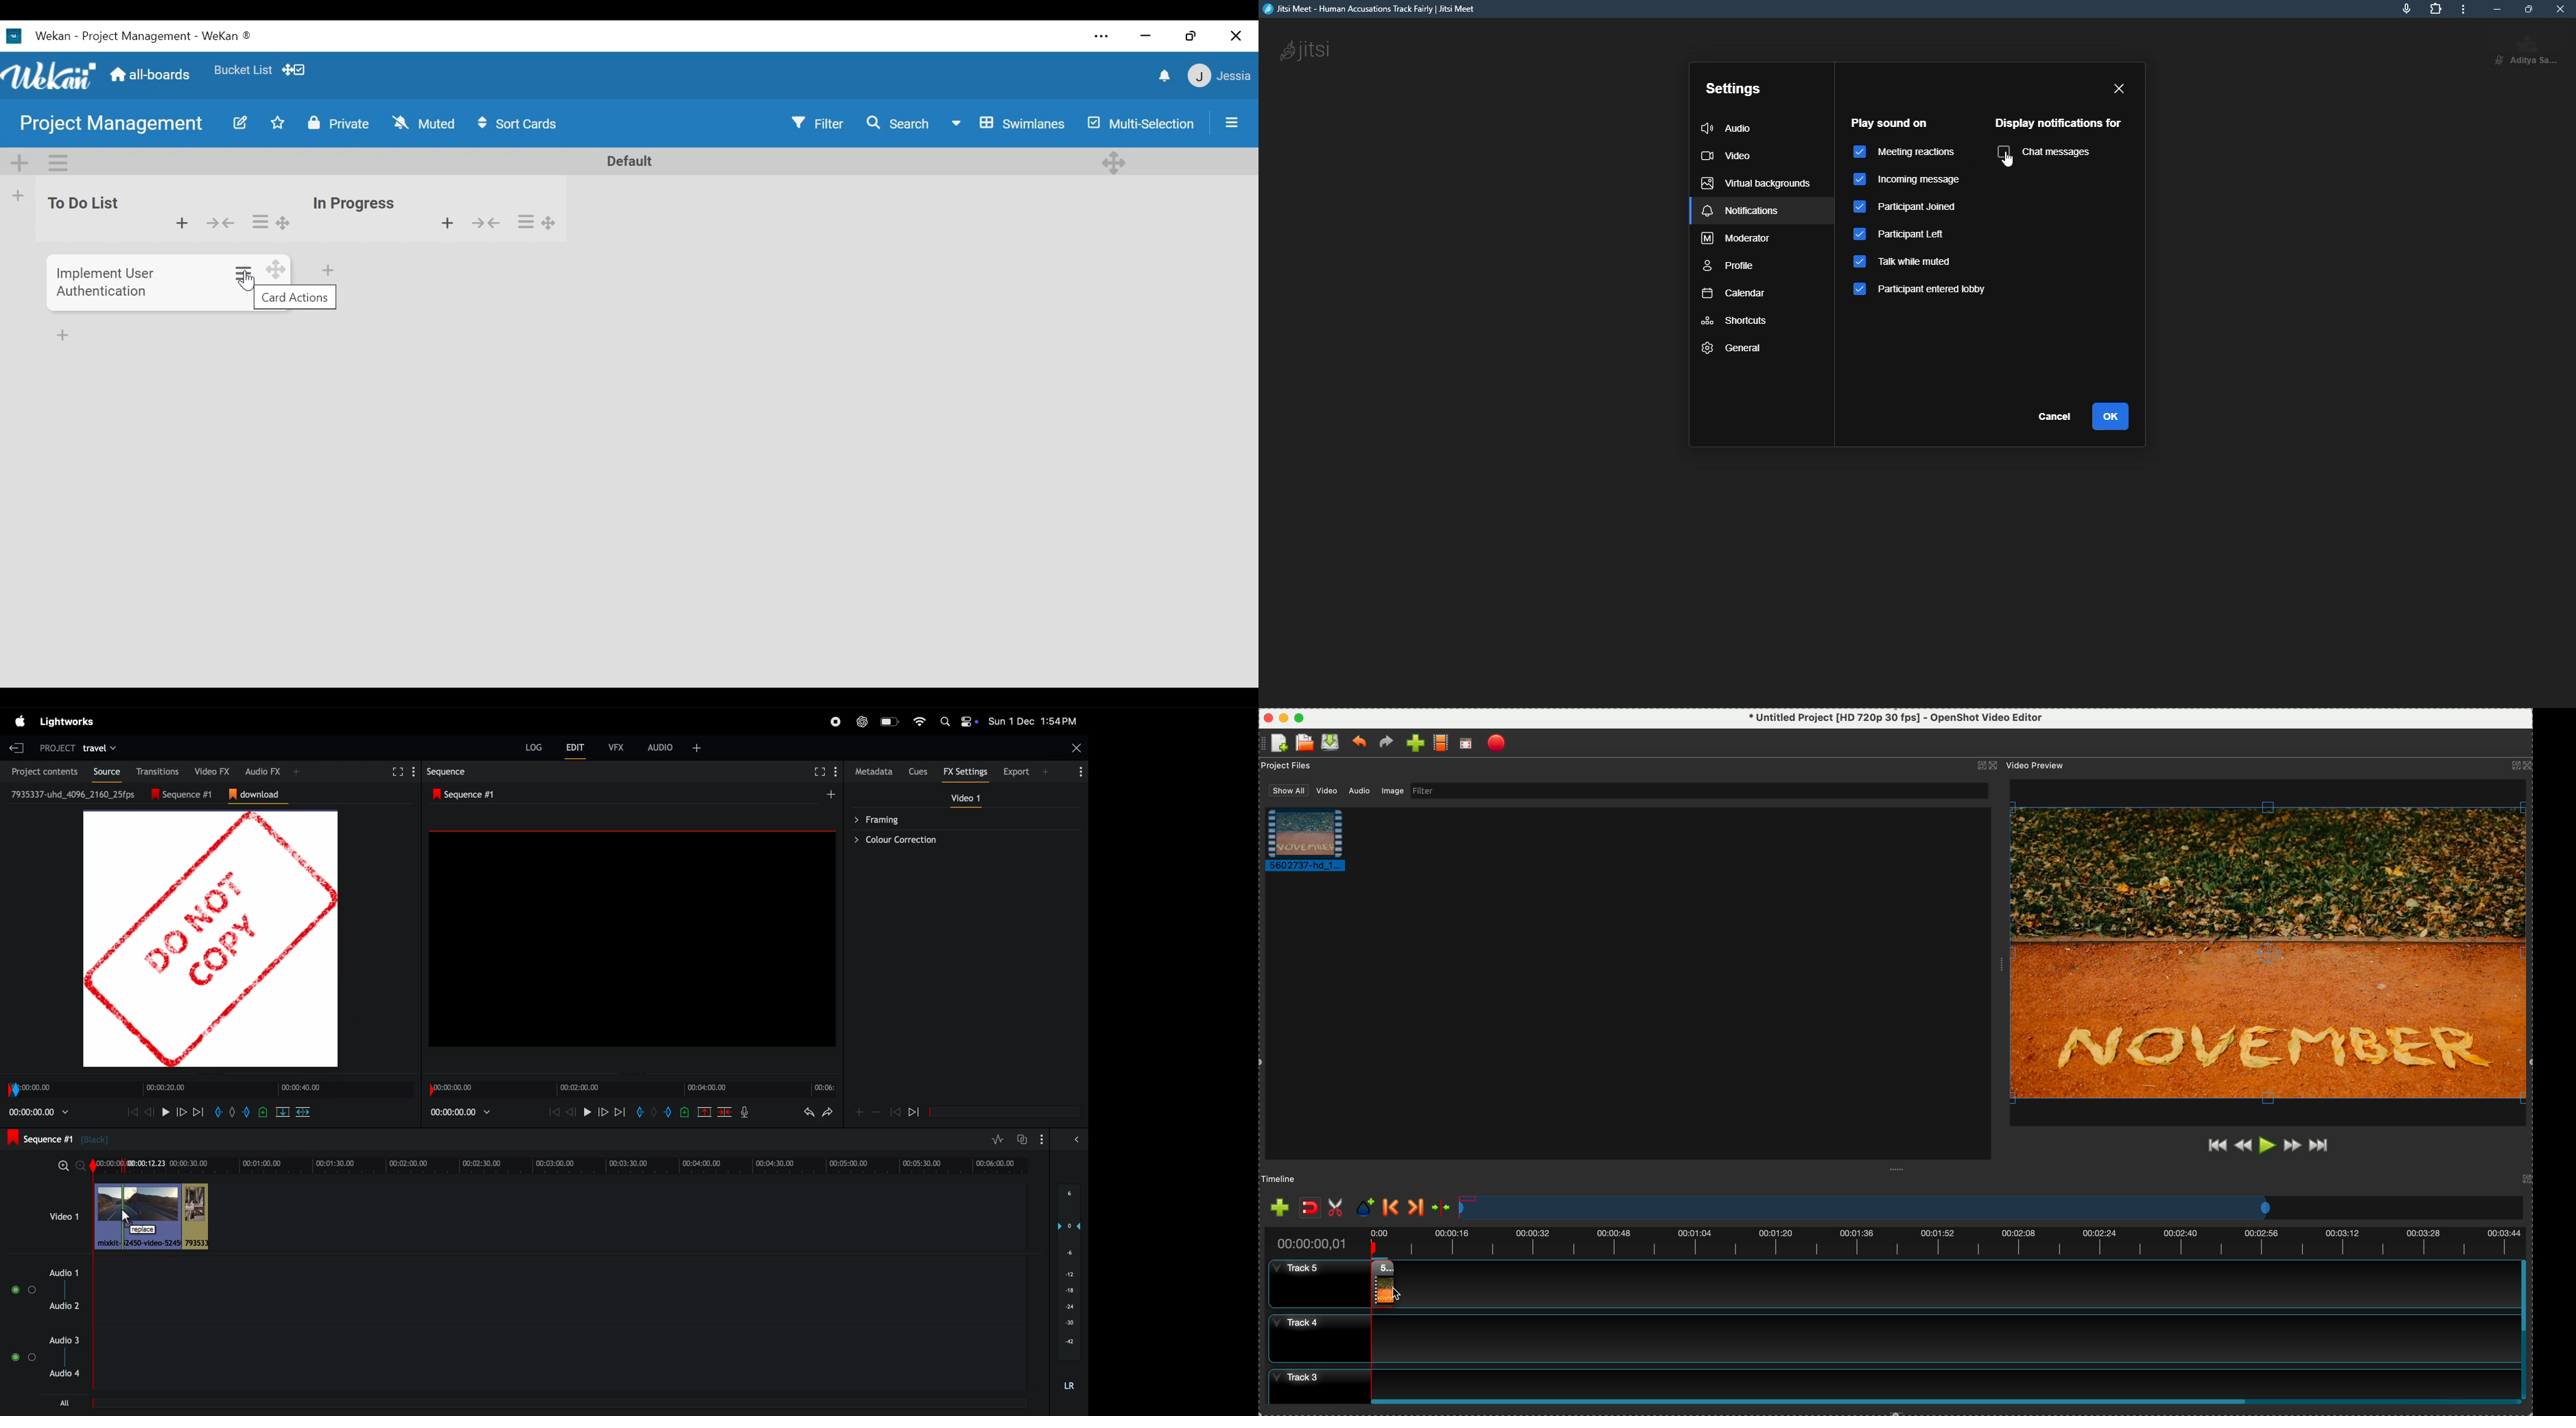 Image resolution: width=2576 pixels, height=1428 pixels. Describe the element at coordinates (2562, 9) in the screenshot. I see `close` at that location.